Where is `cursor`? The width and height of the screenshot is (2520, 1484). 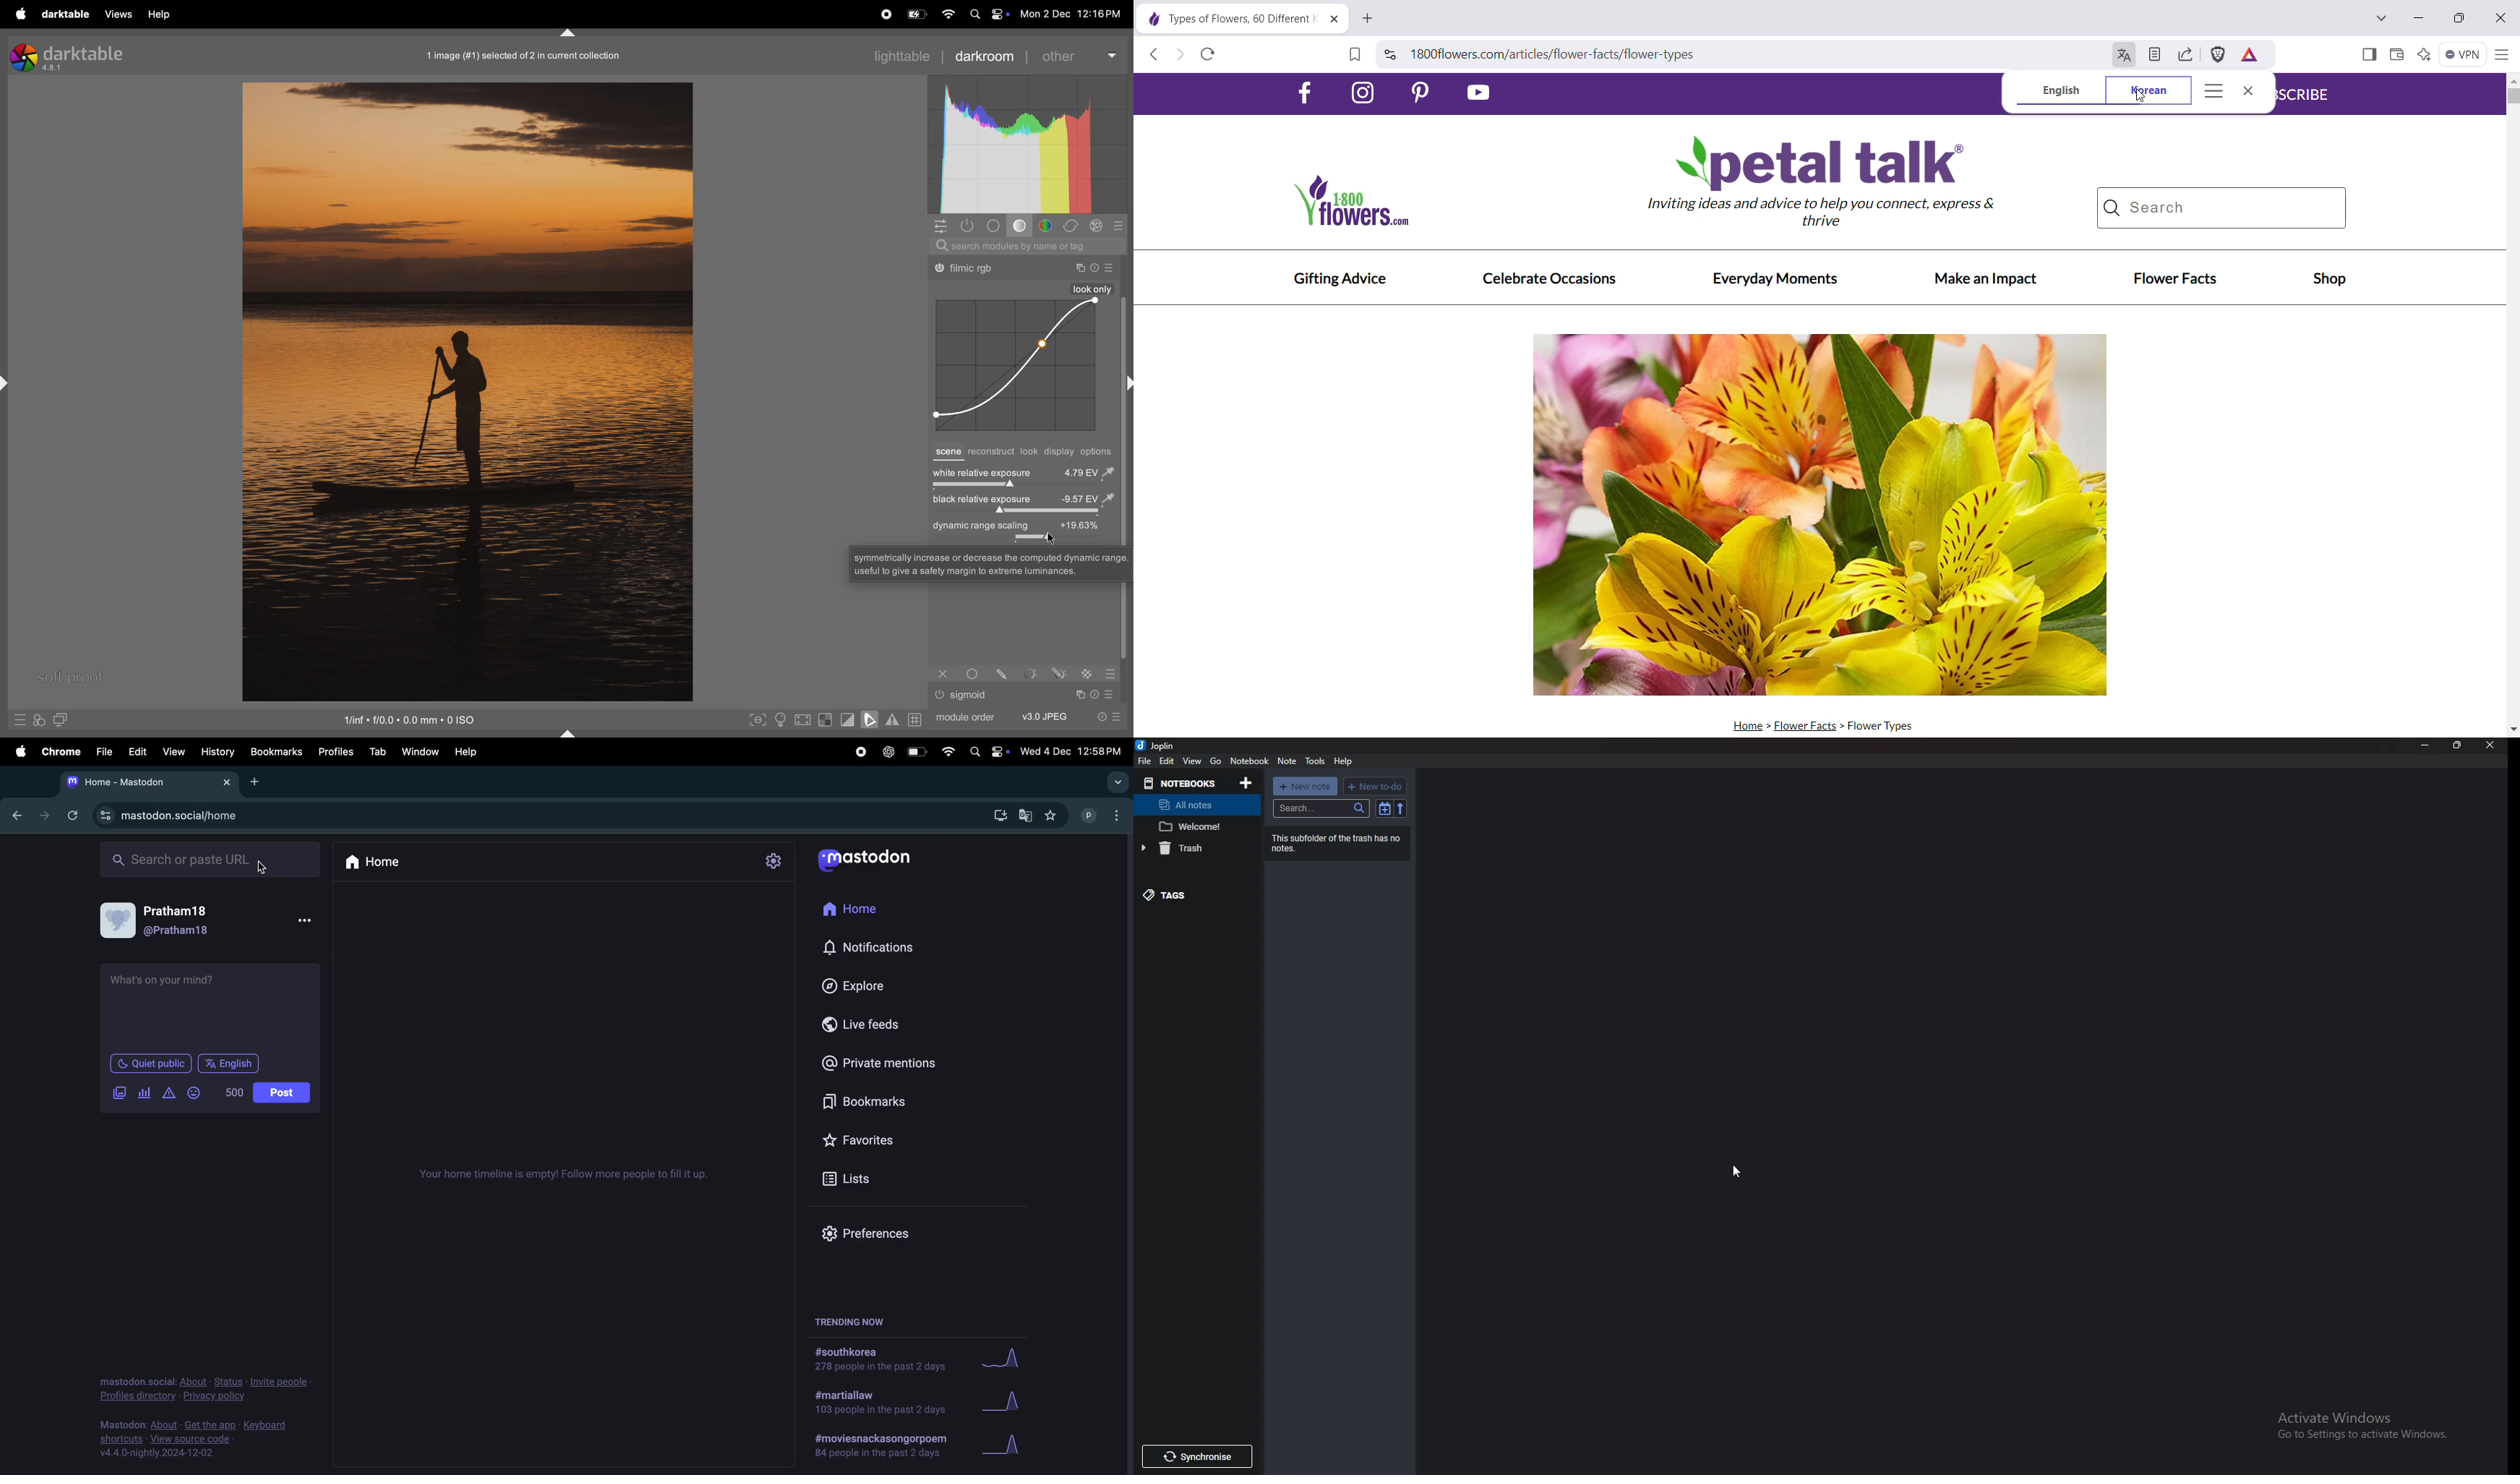 cursor is located at coordinates (2138, 98).